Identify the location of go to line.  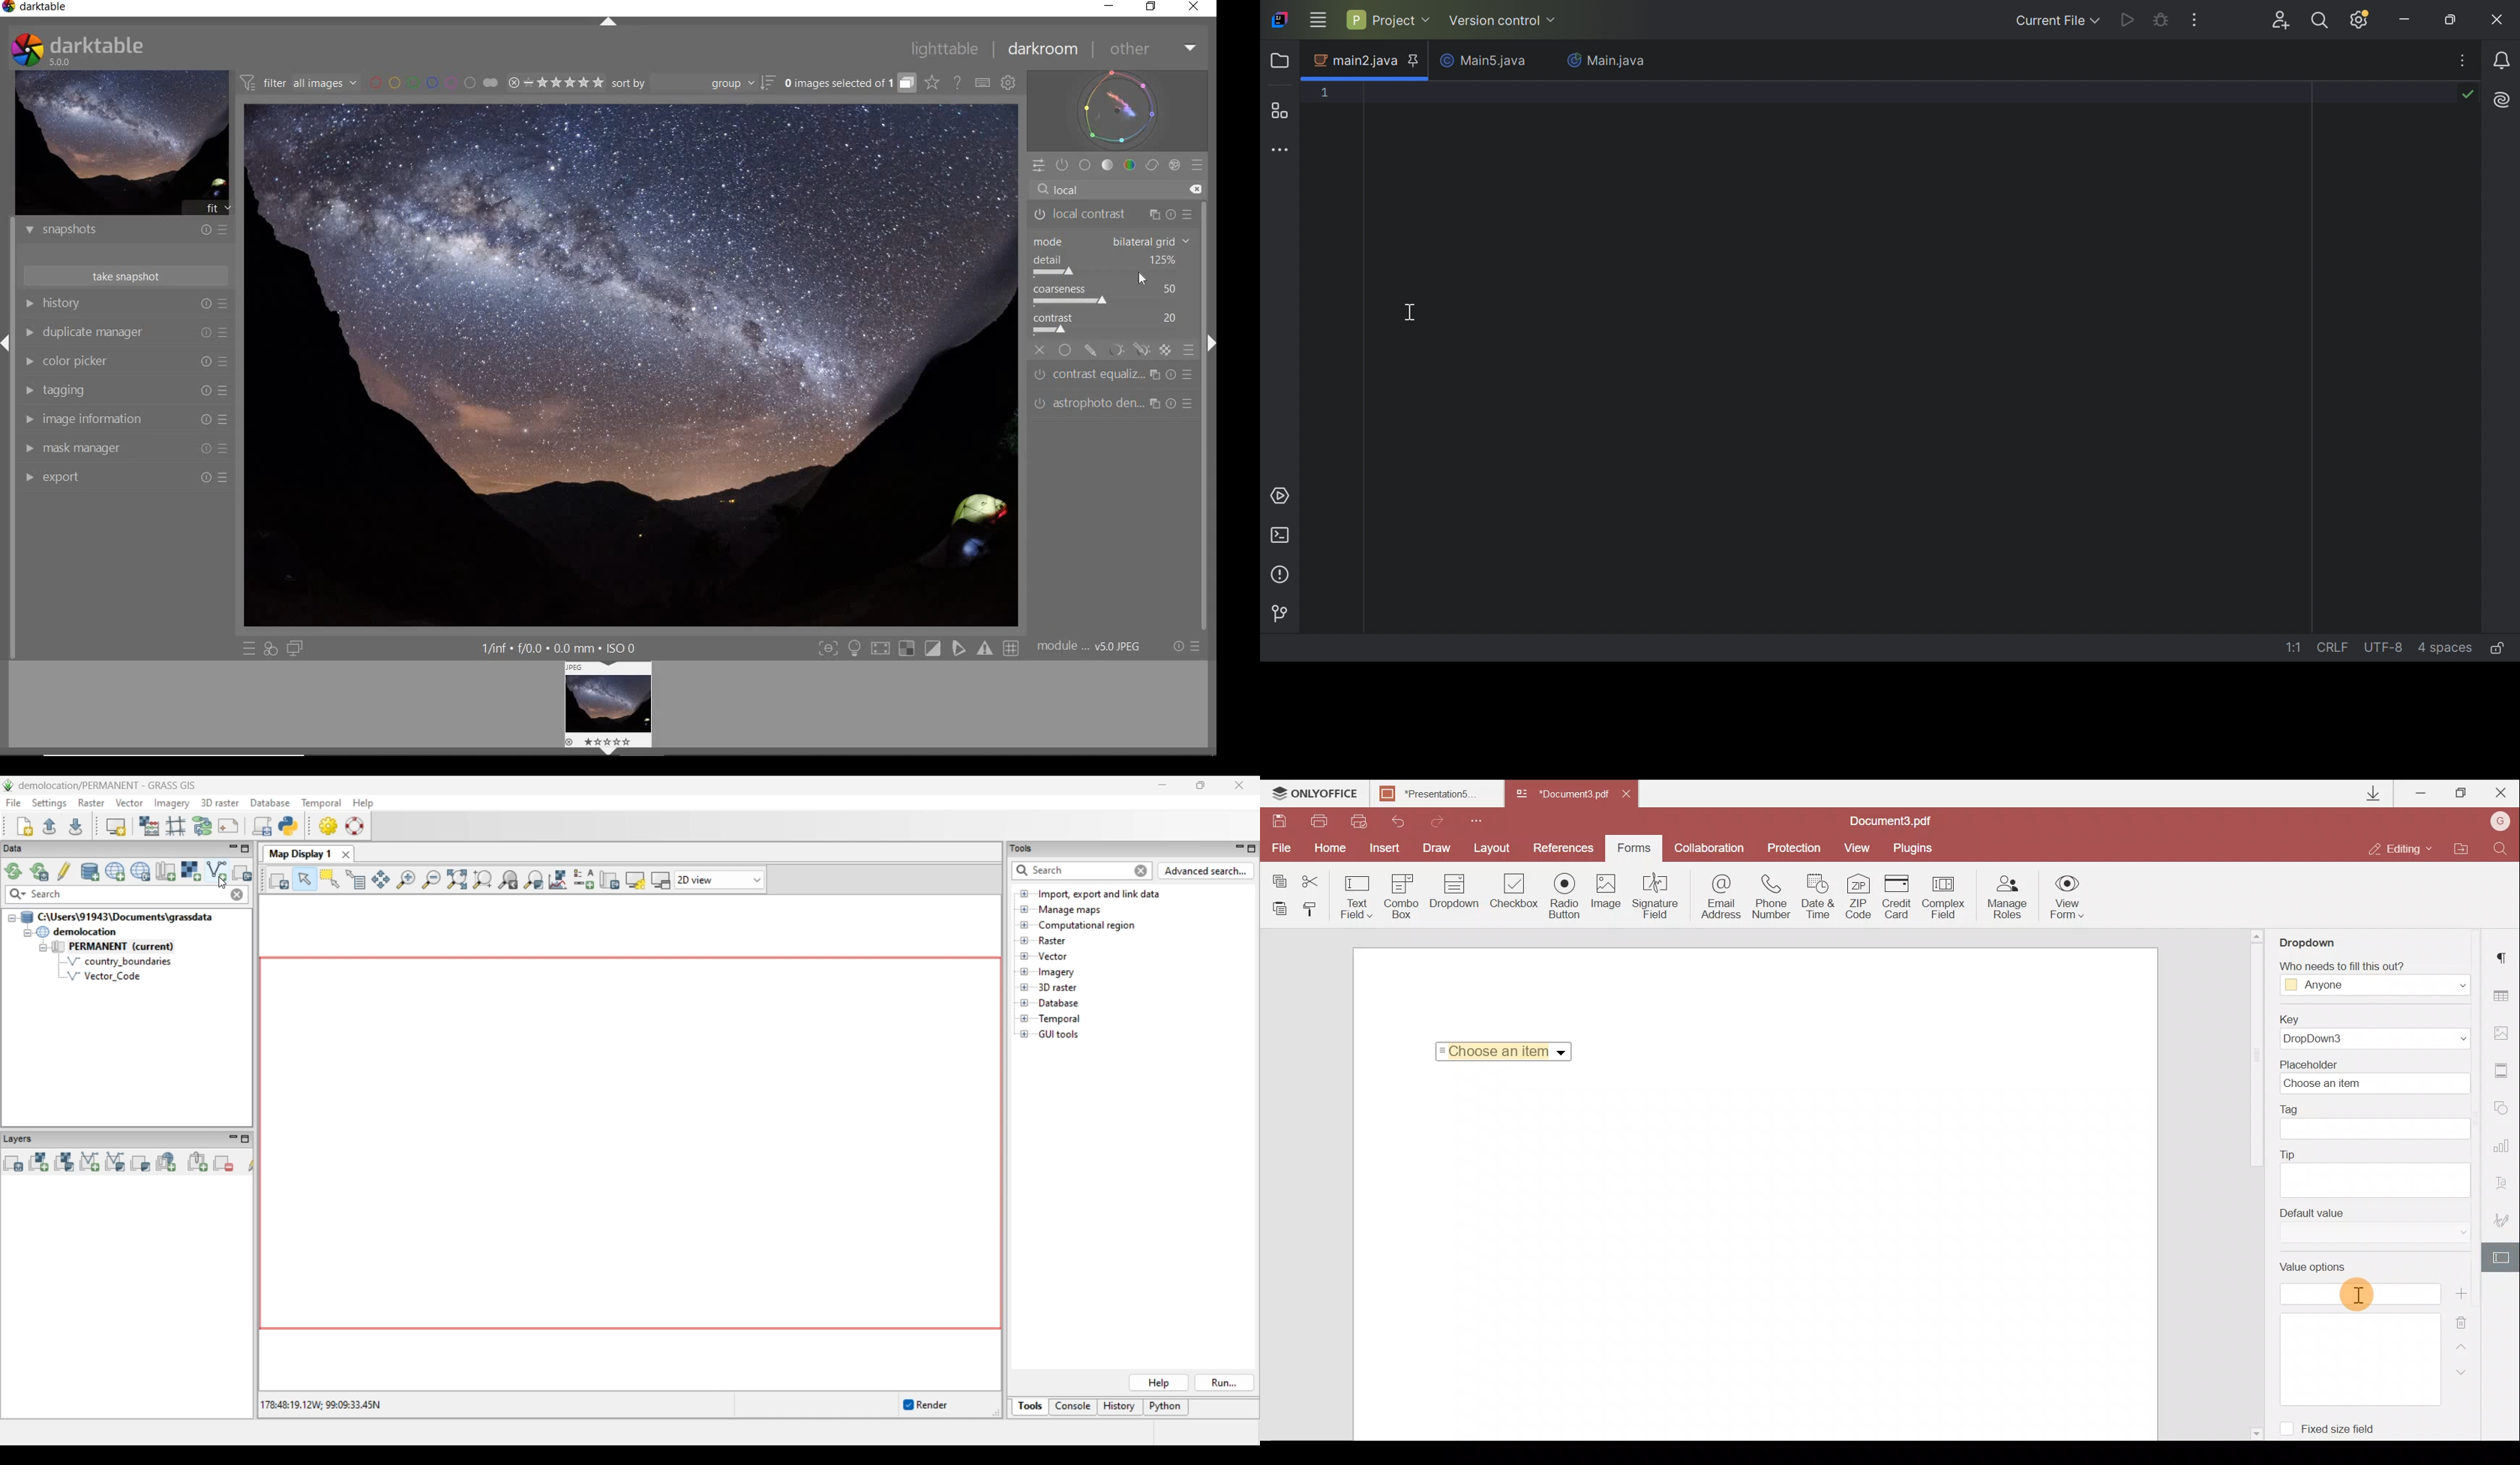
(2295, 647).